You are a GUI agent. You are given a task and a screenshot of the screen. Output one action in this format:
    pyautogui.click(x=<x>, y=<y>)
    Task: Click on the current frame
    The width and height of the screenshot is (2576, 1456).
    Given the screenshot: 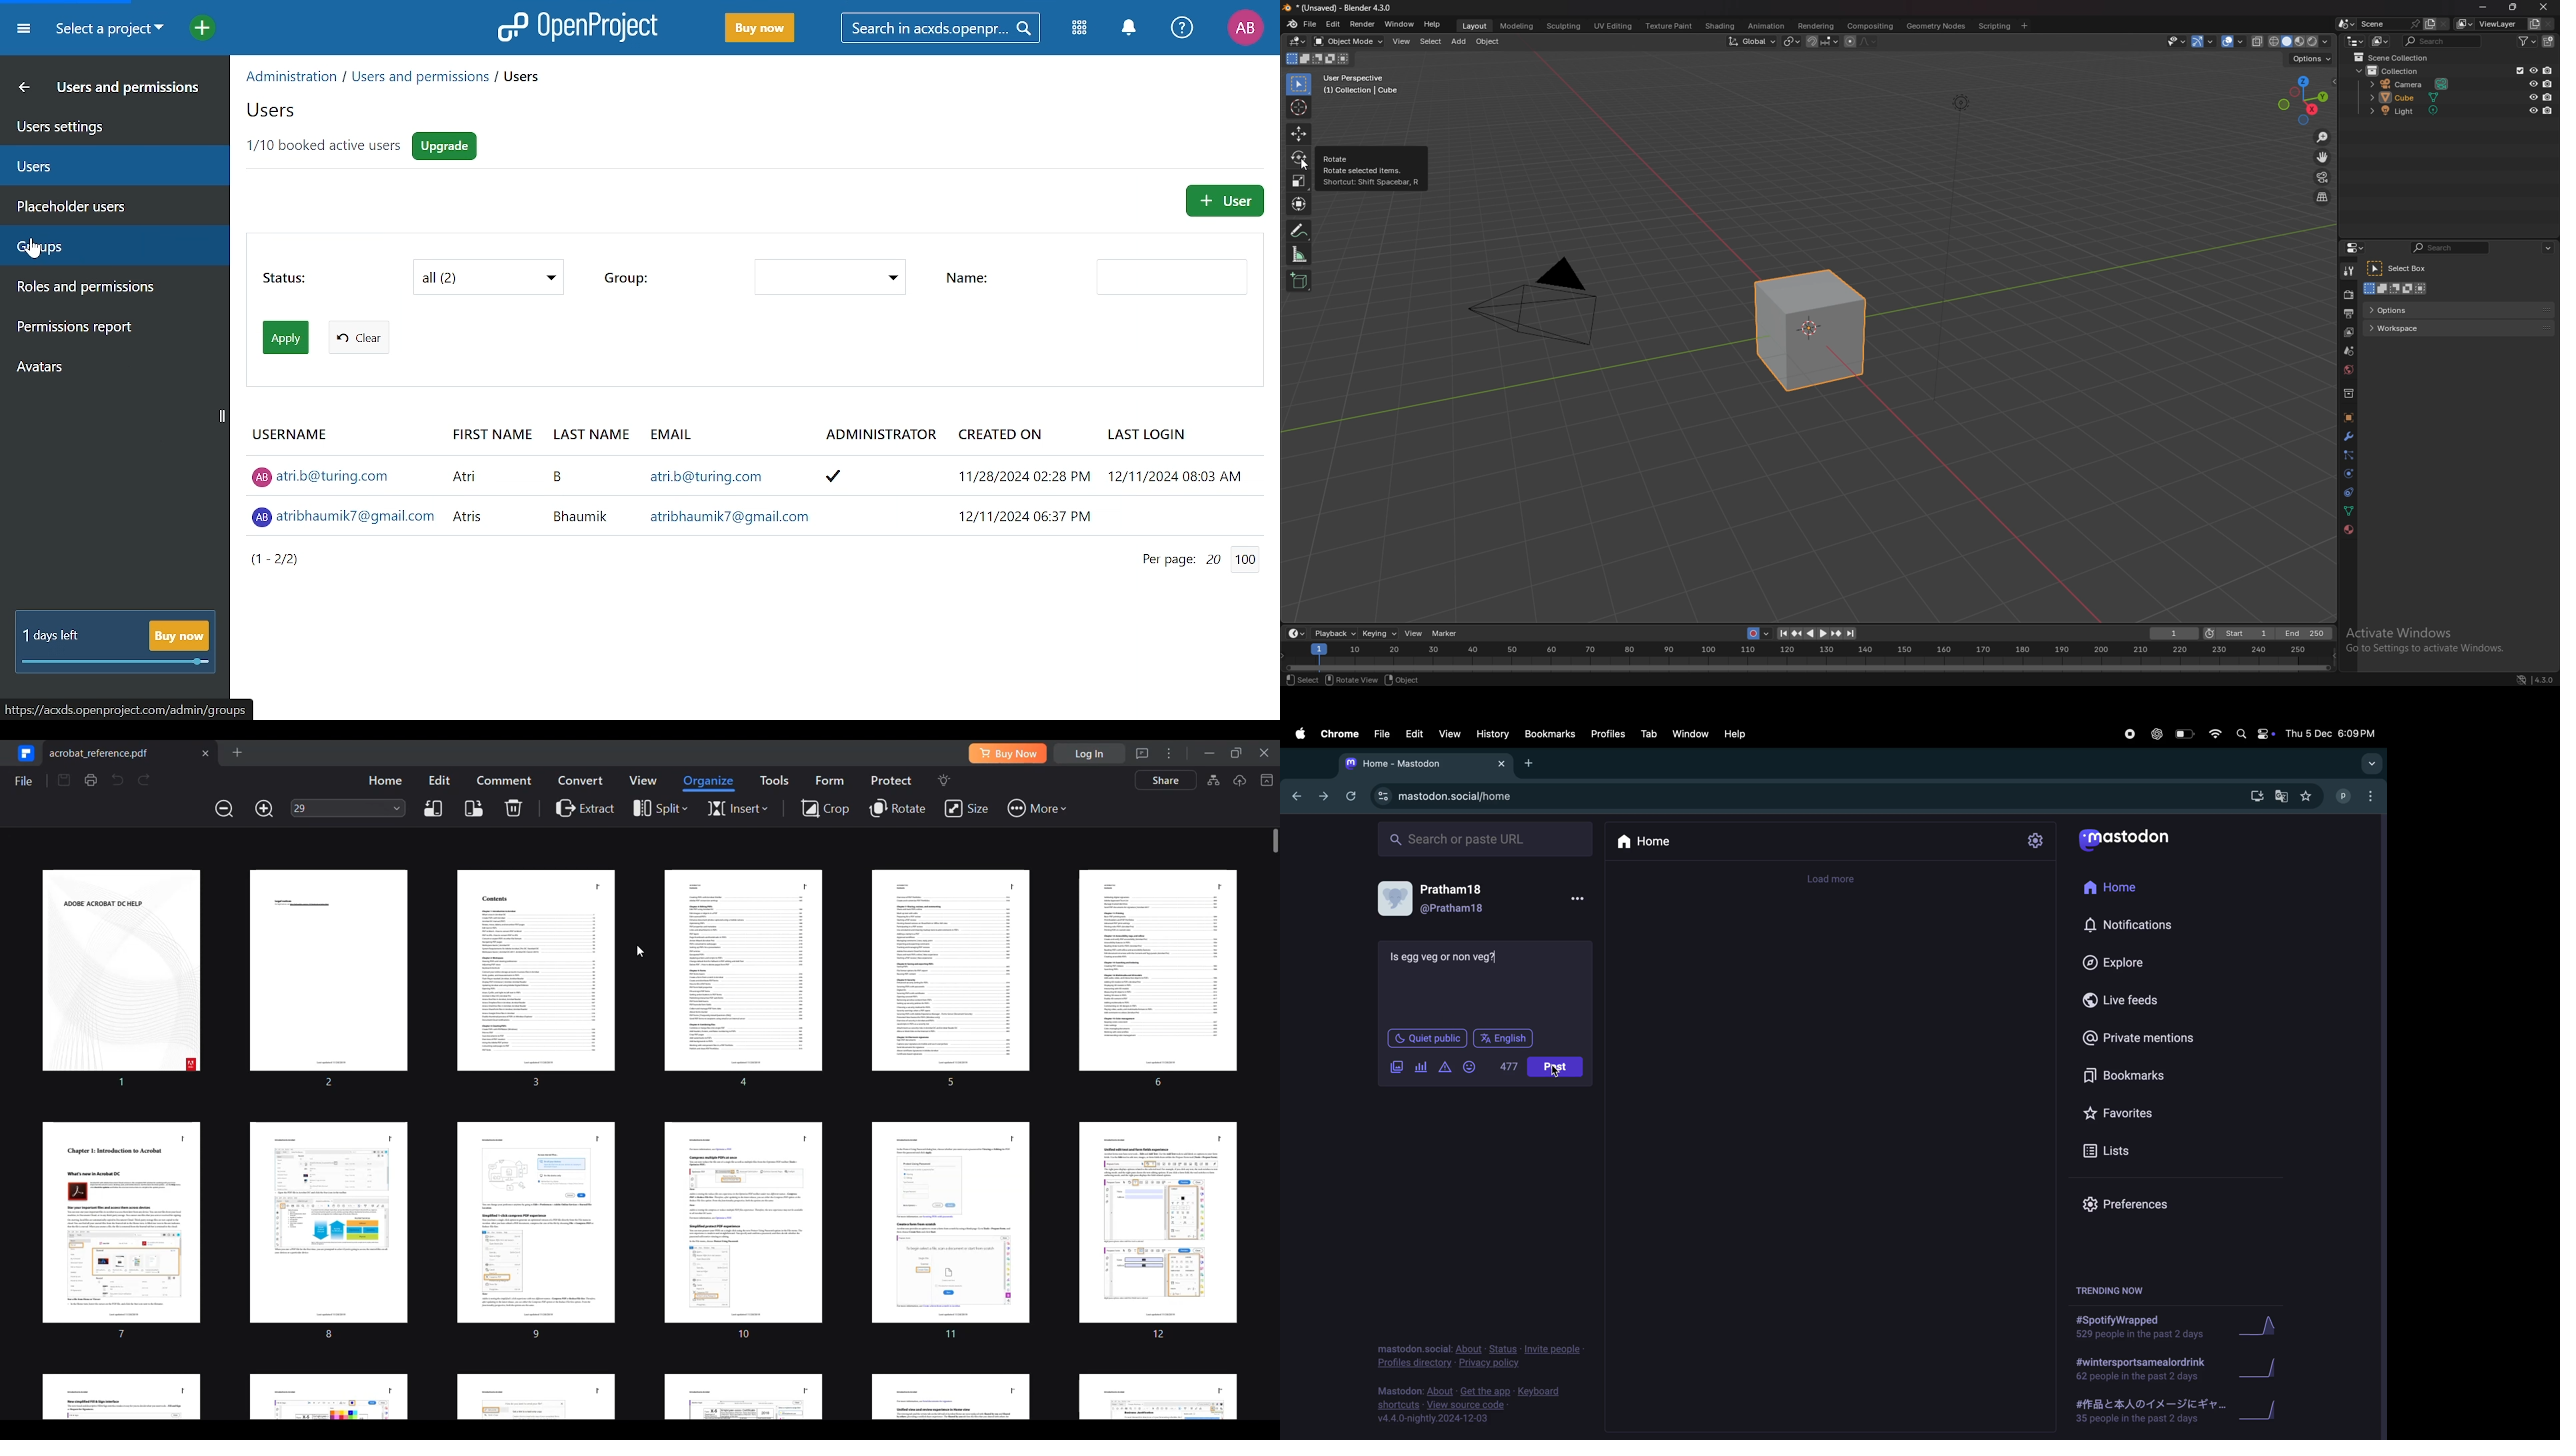 What is the action you would take?
    pyautogui.click(x=2174, y=634)
    